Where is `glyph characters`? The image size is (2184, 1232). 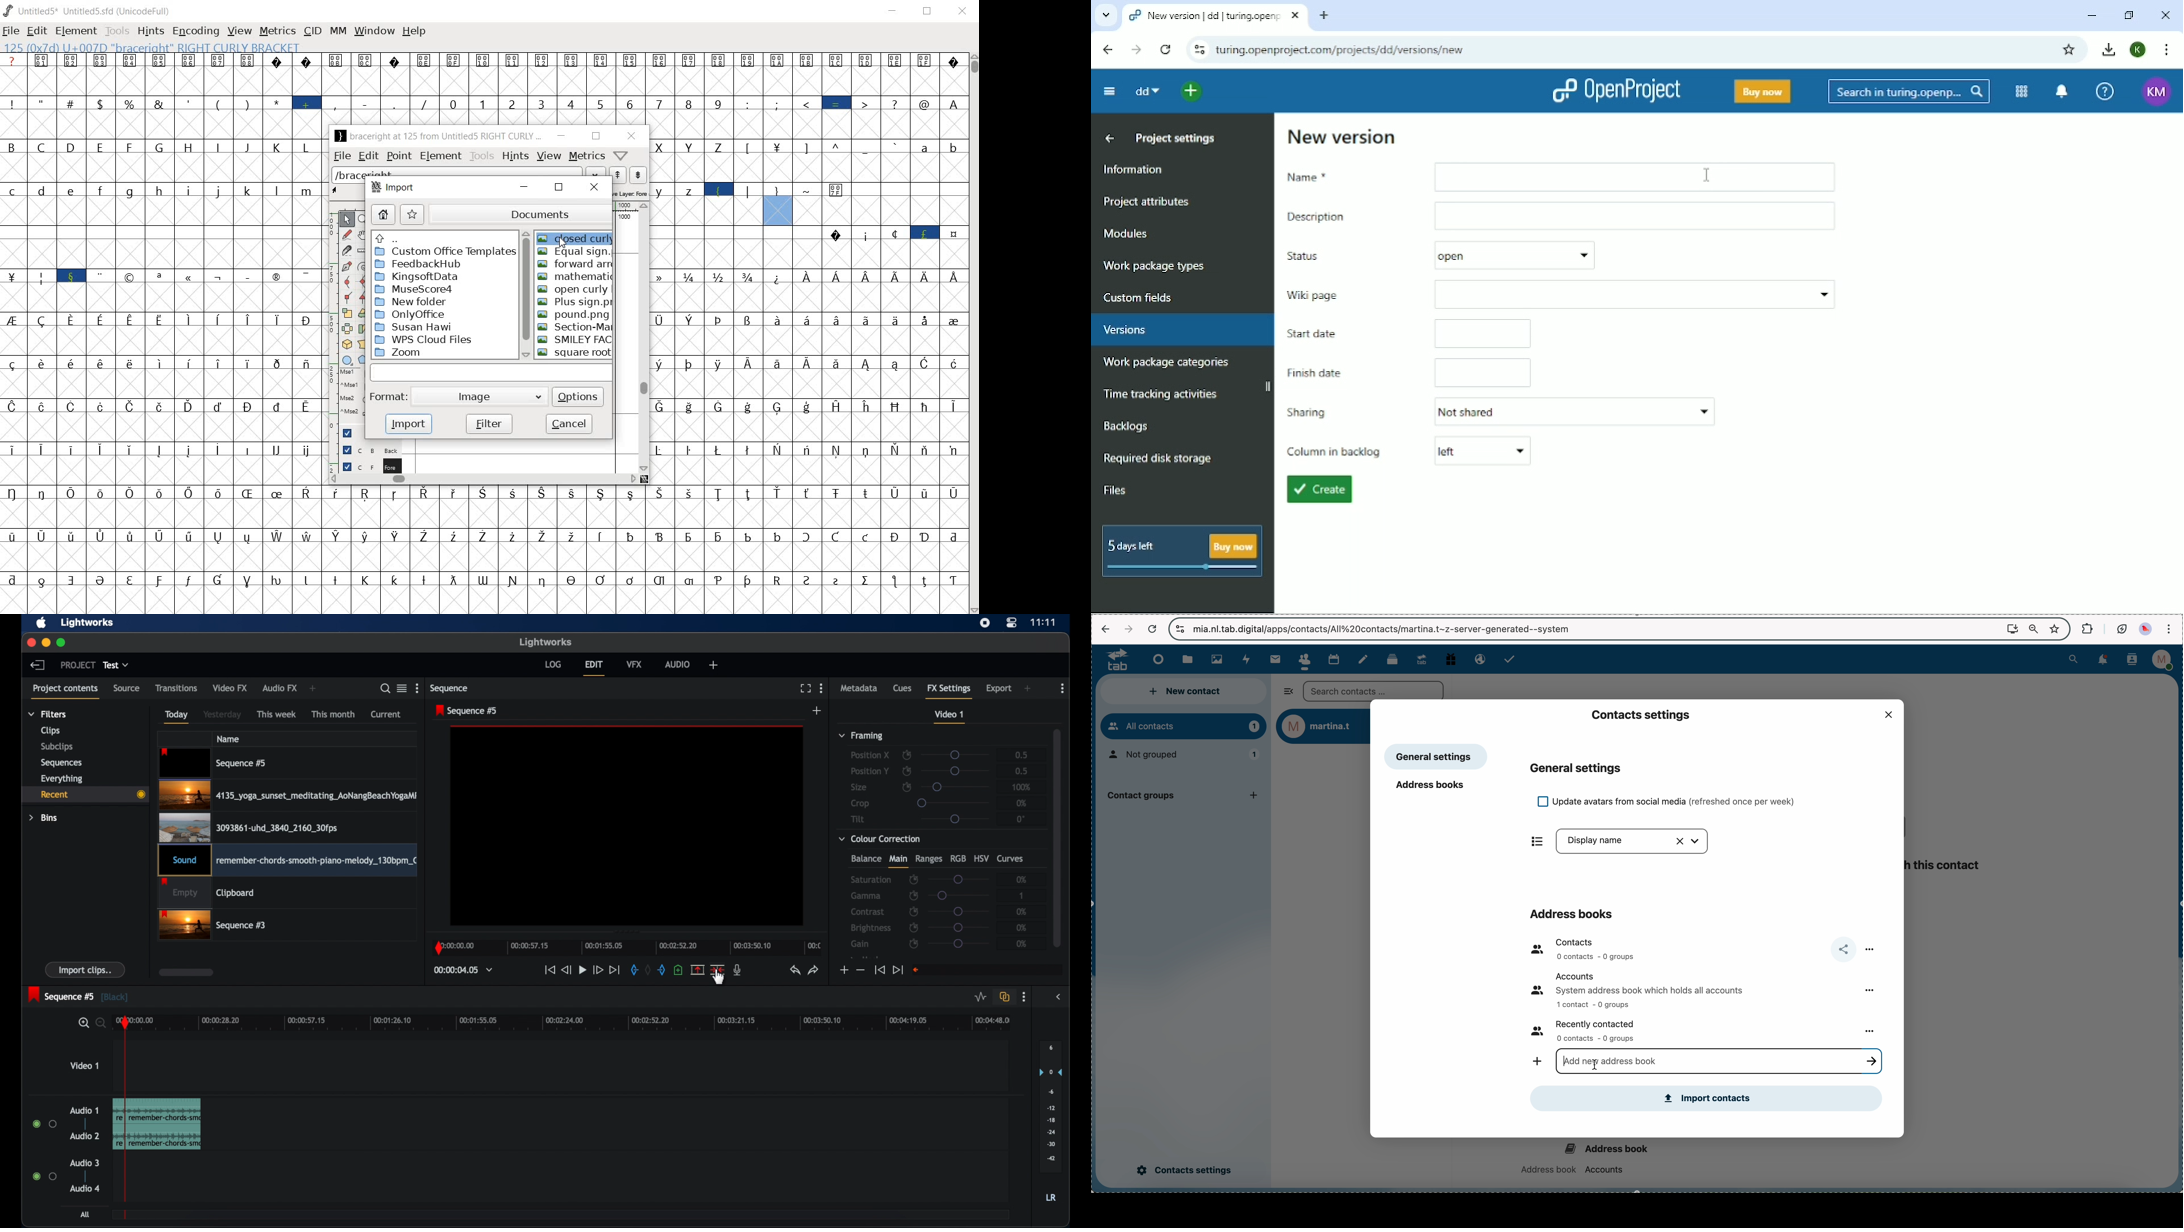
glyph characters is located at coordinates (643, 550).